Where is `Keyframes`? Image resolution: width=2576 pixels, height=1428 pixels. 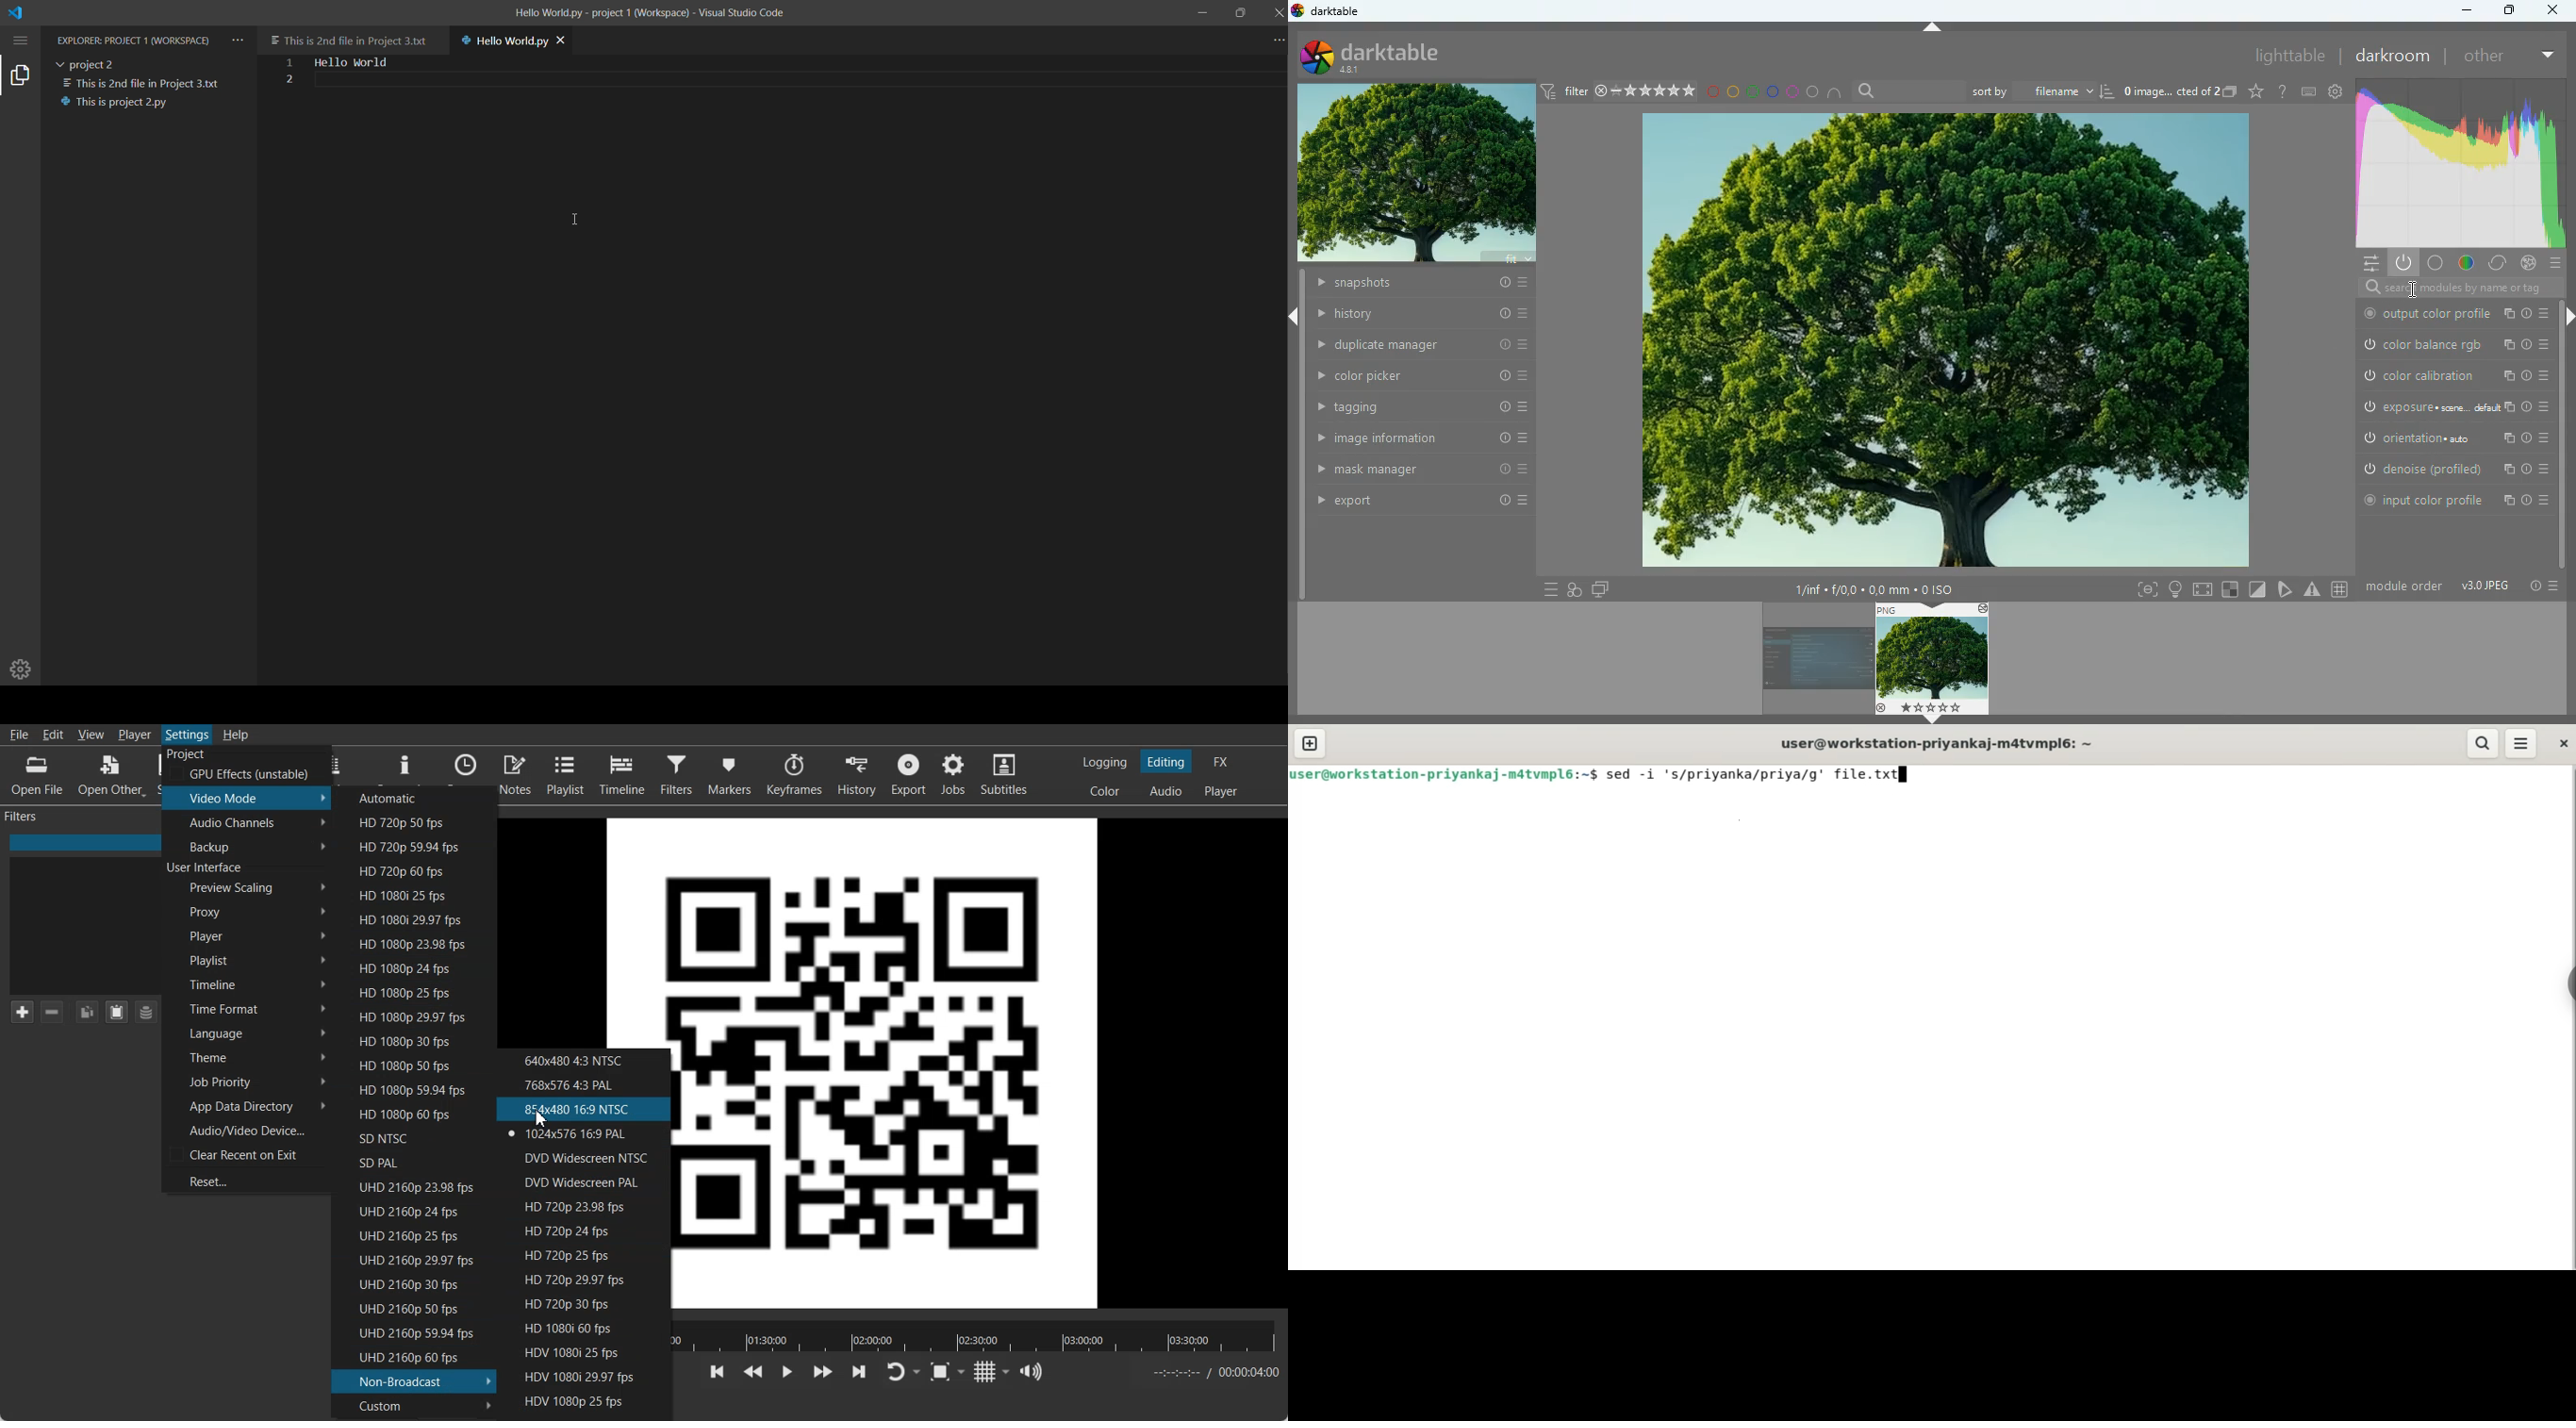
Keyframes is located at coordinates (793, 774).